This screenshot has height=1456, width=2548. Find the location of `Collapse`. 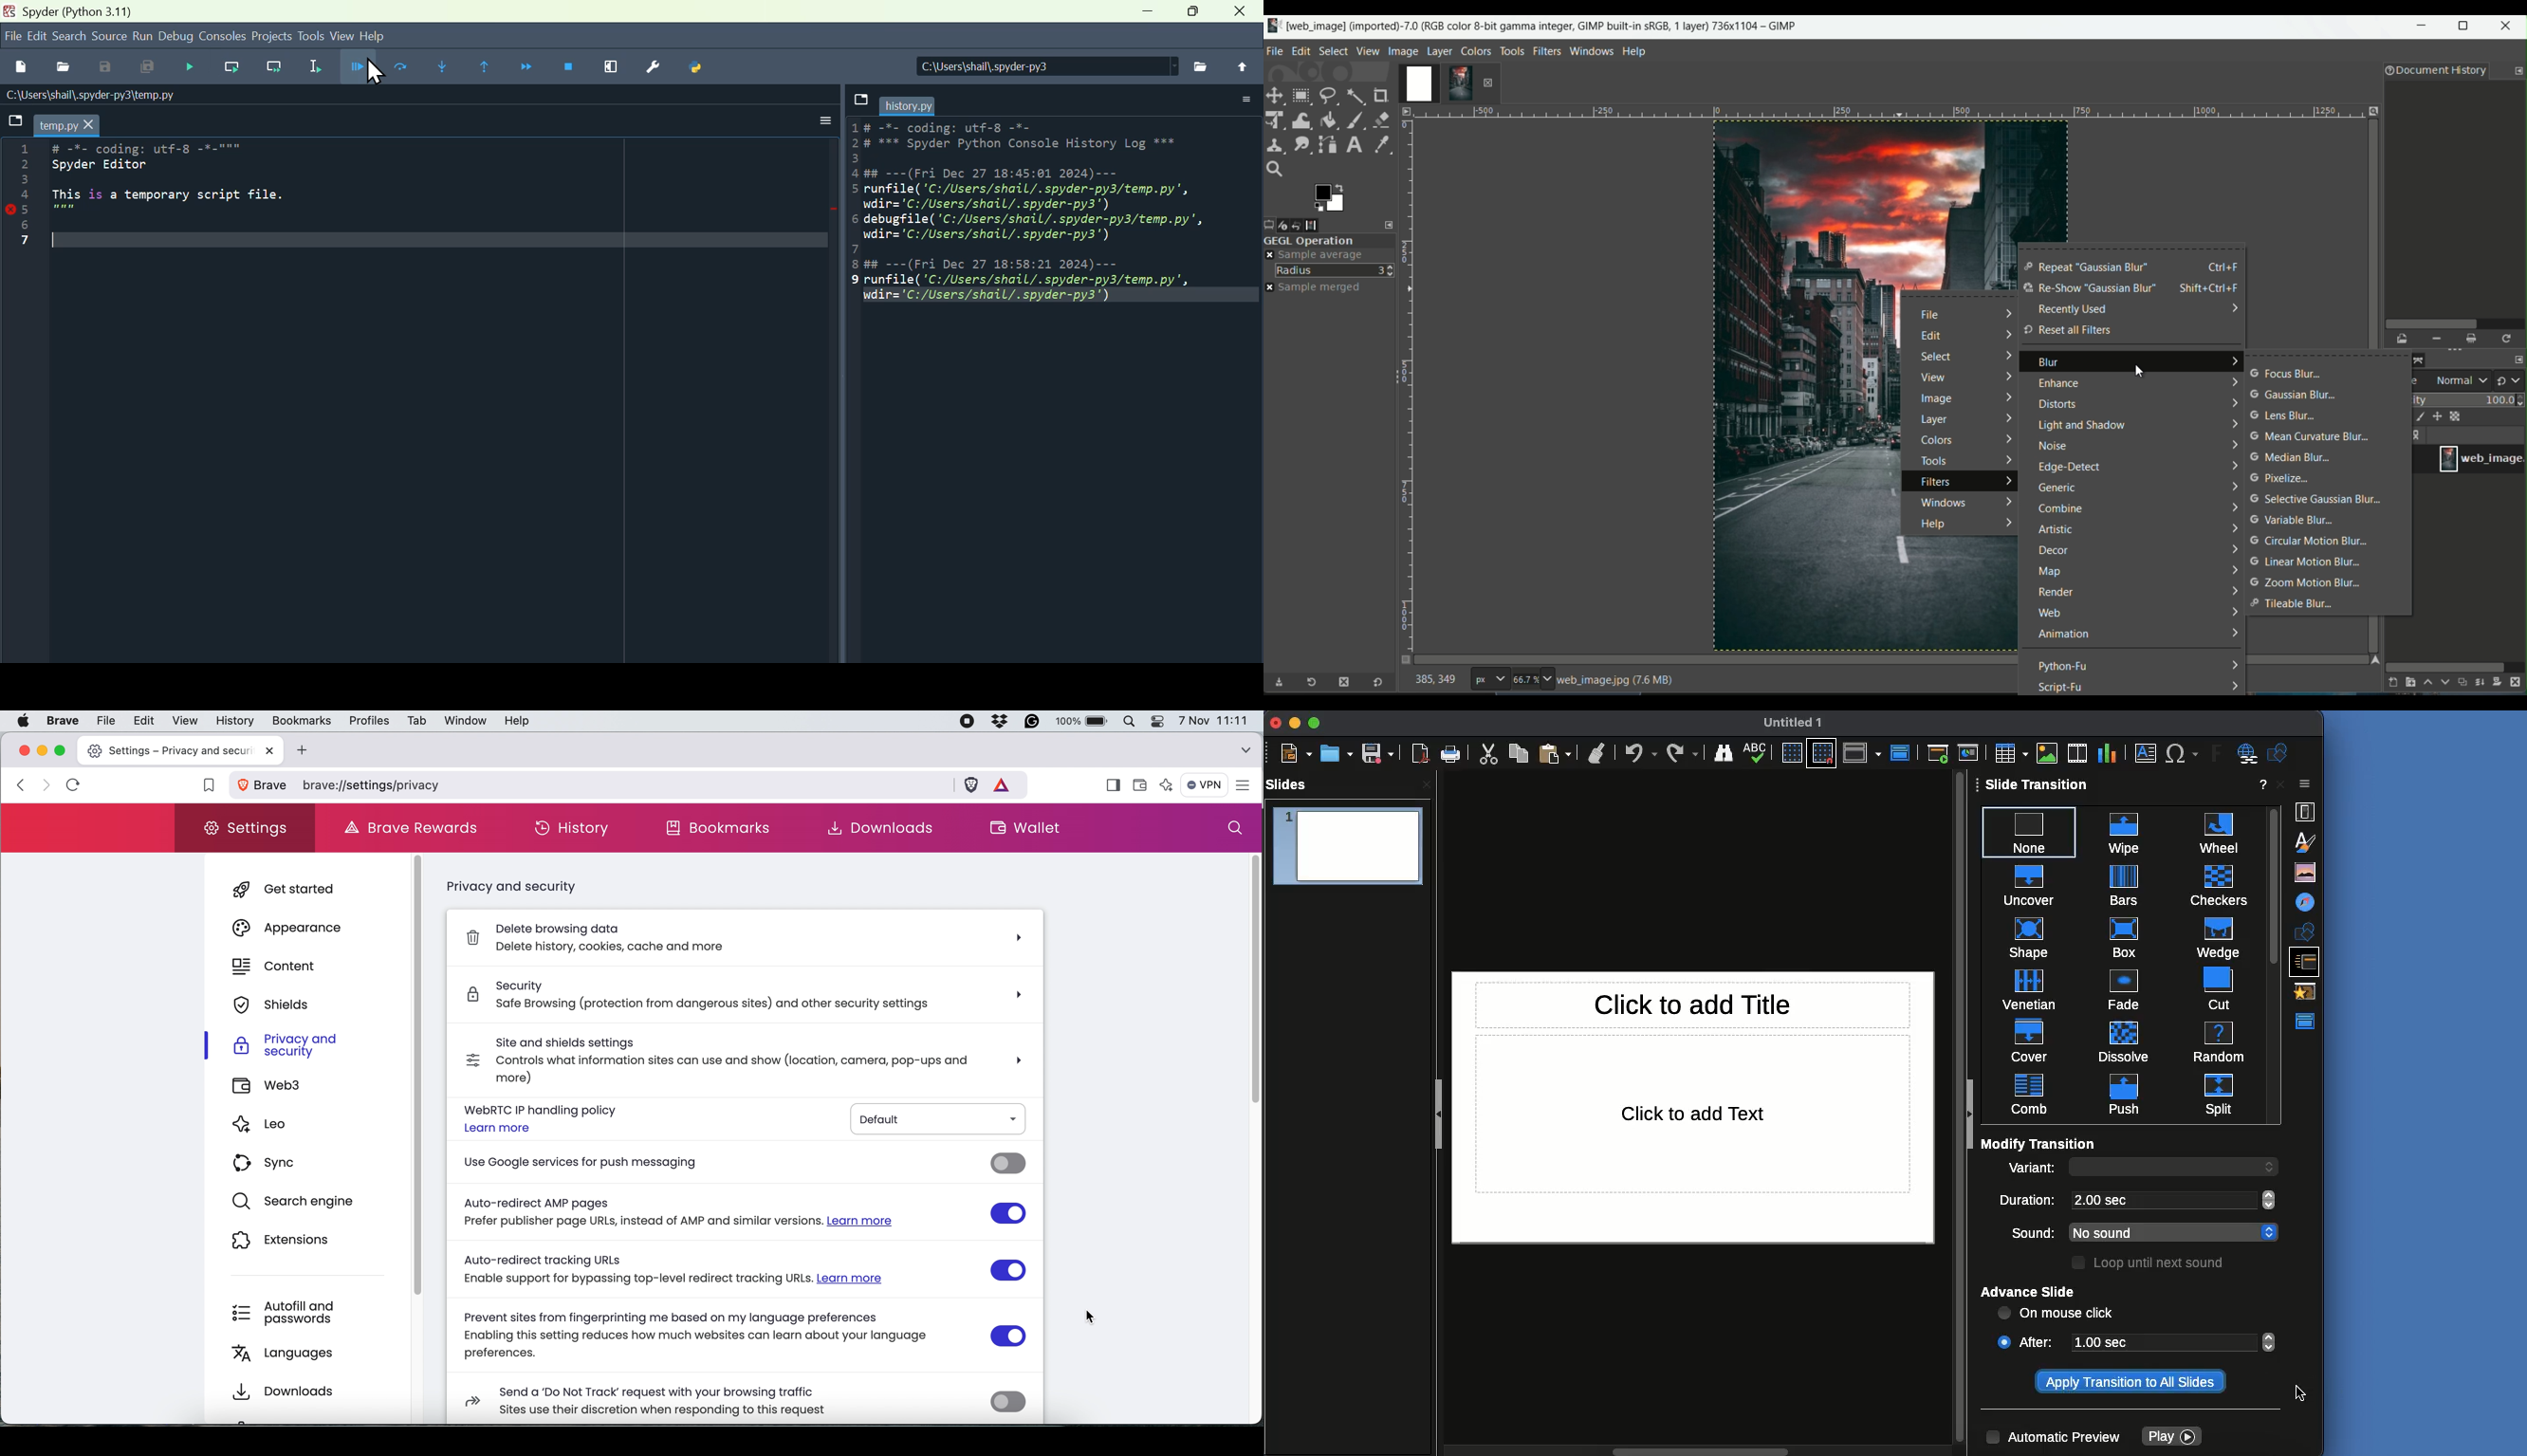

Collapse is located at coordinates (1437, 1112).